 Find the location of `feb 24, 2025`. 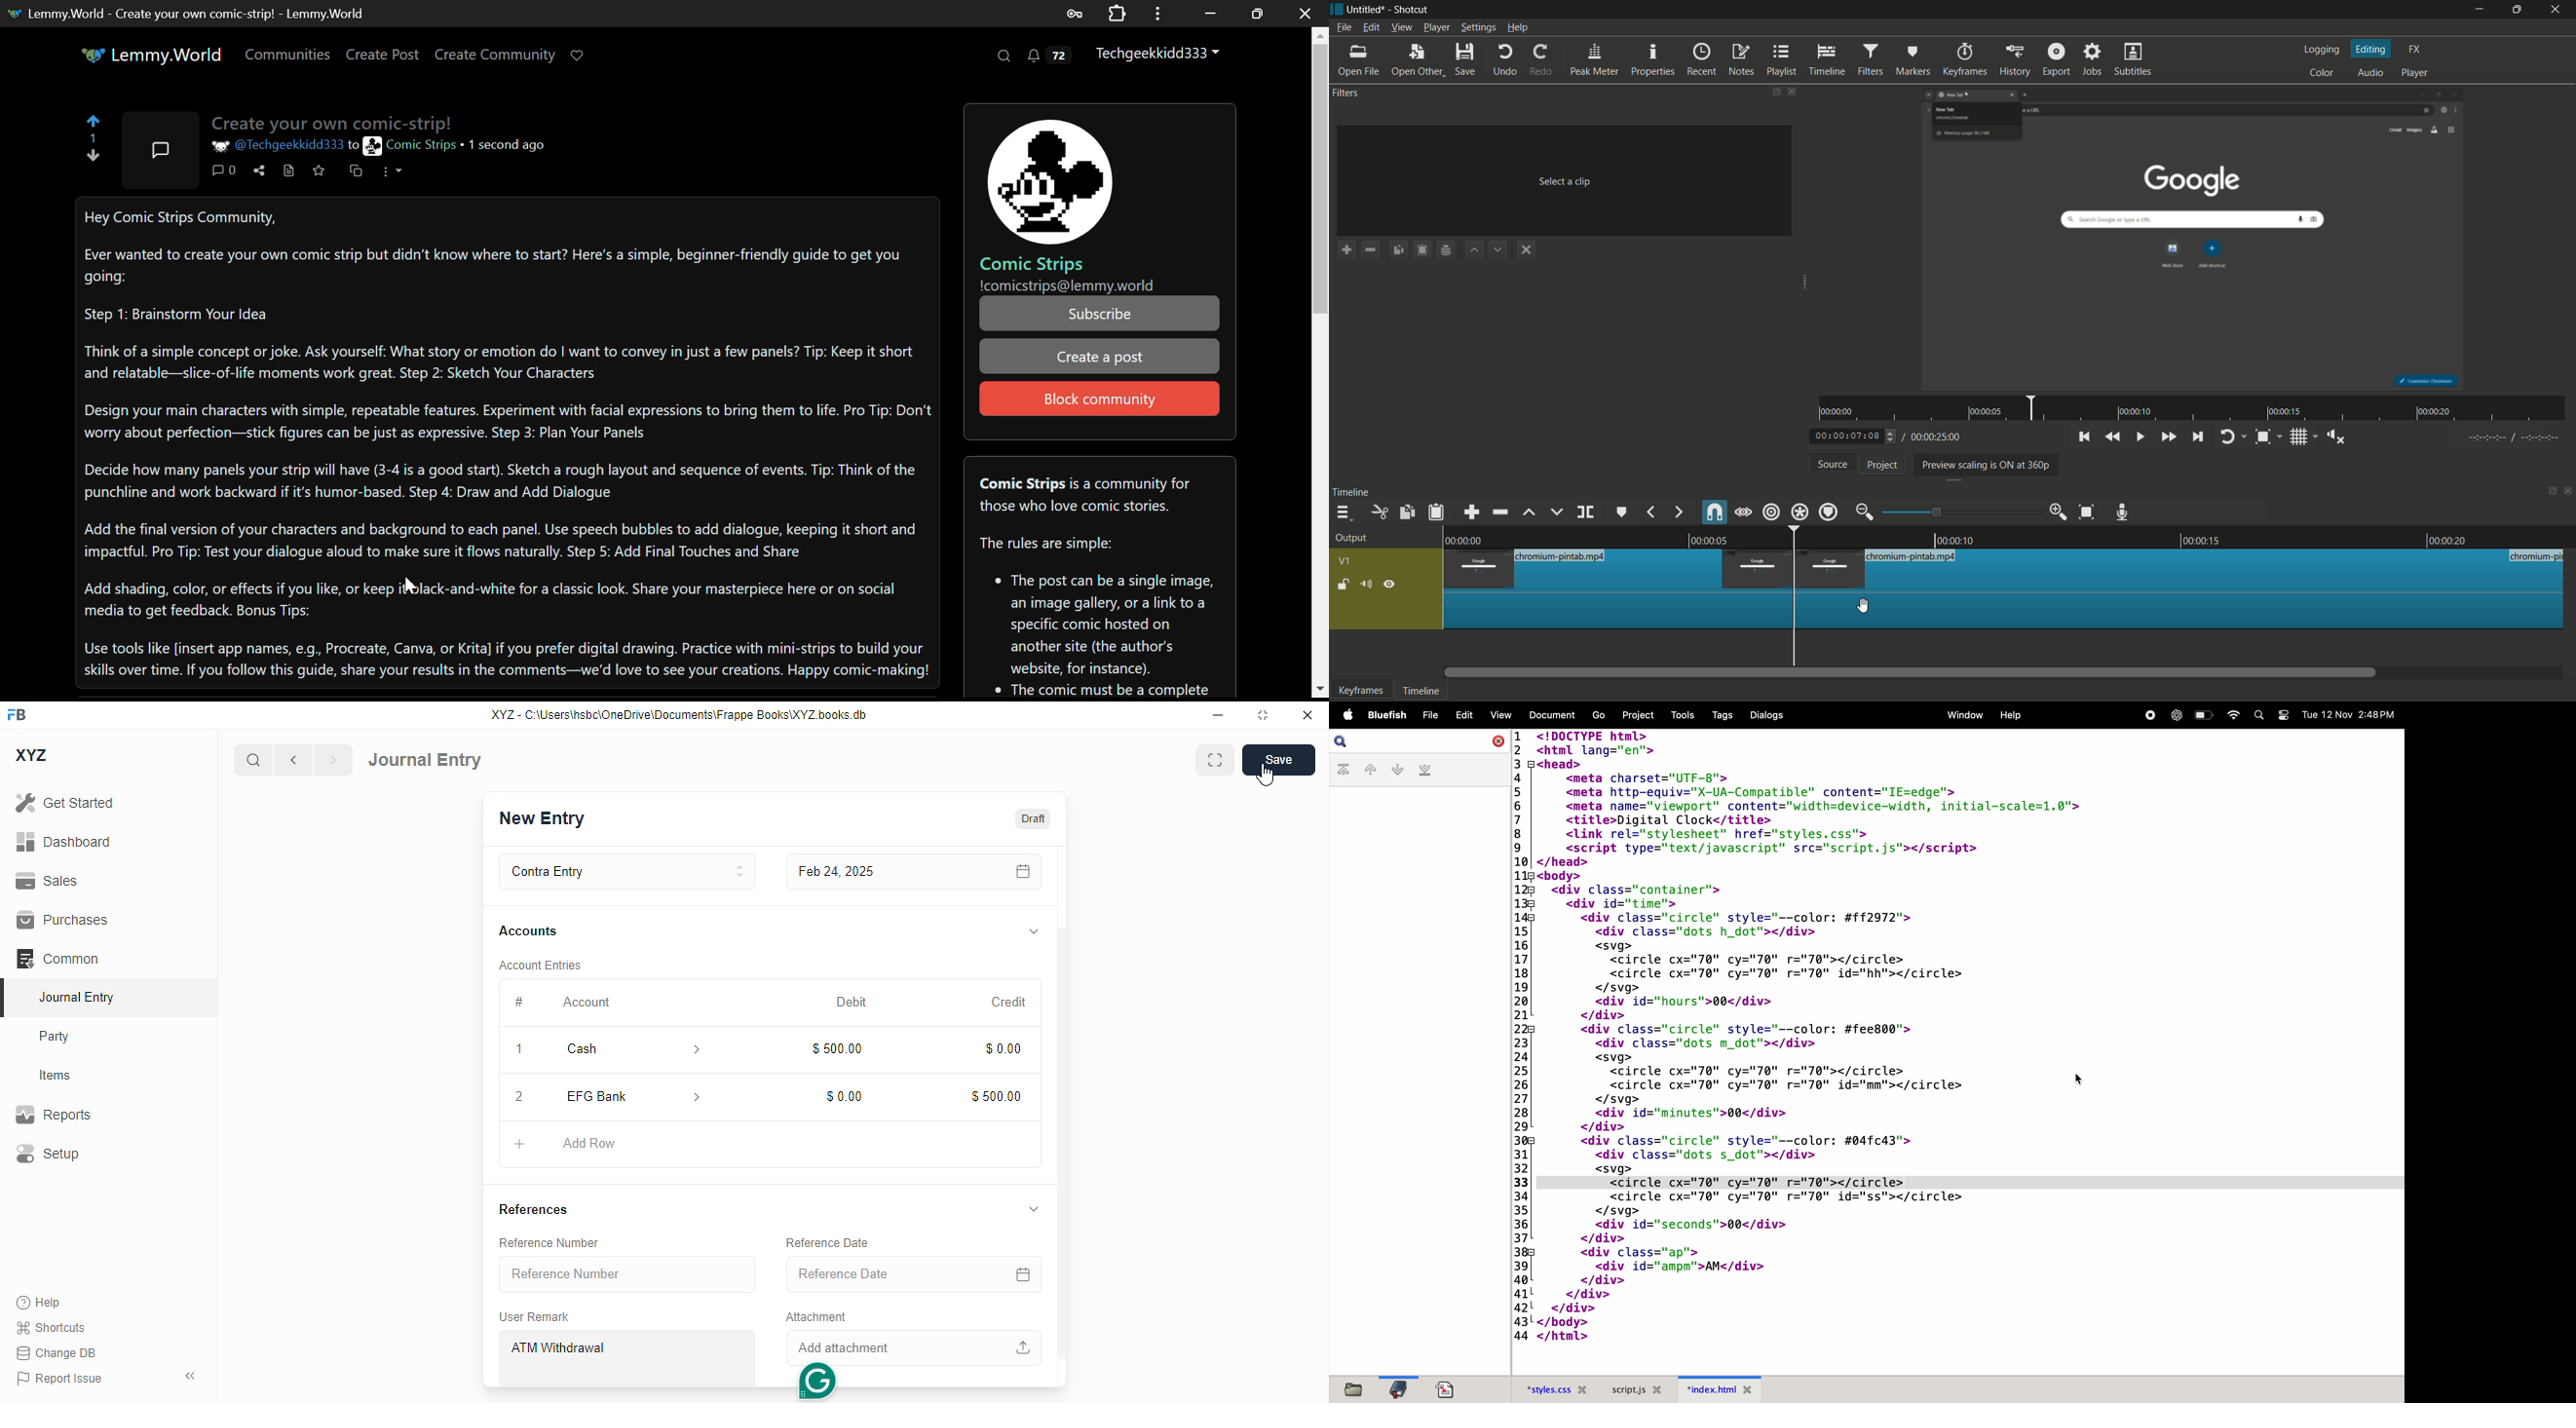

feb 24, 2025 is located at coordinates (871, 872).